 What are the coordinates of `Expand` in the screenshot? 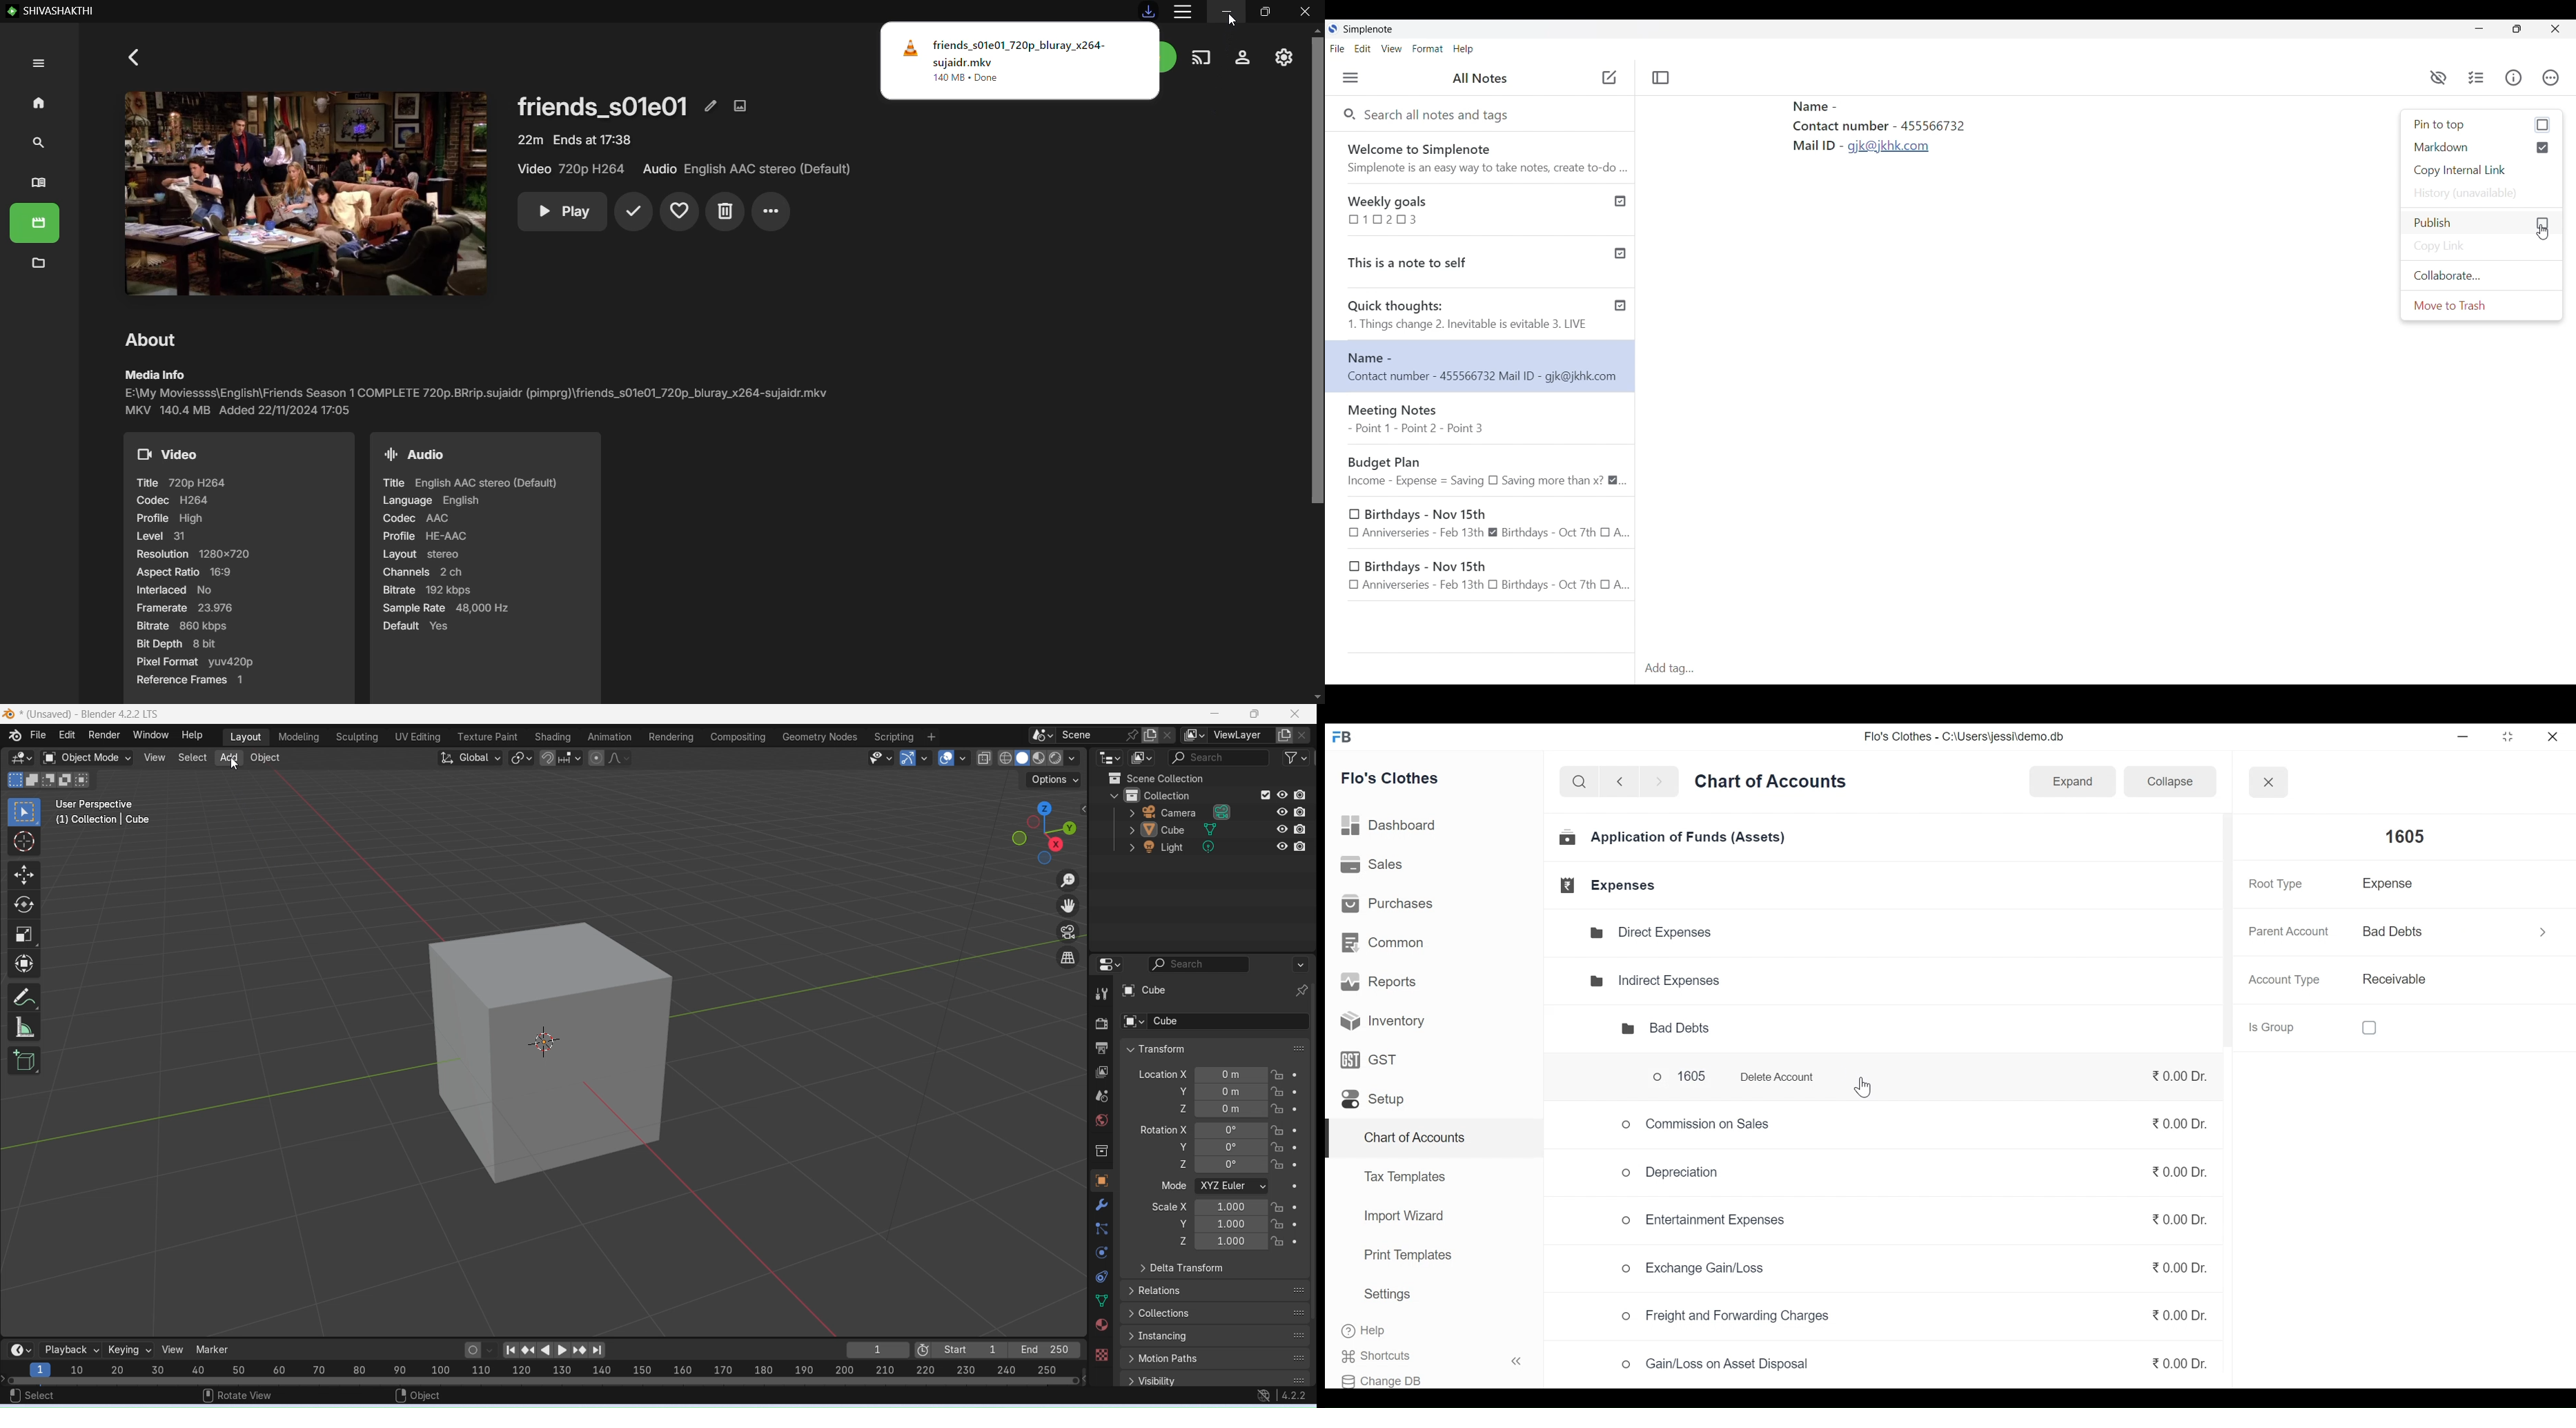 It's located at (2072, 781).